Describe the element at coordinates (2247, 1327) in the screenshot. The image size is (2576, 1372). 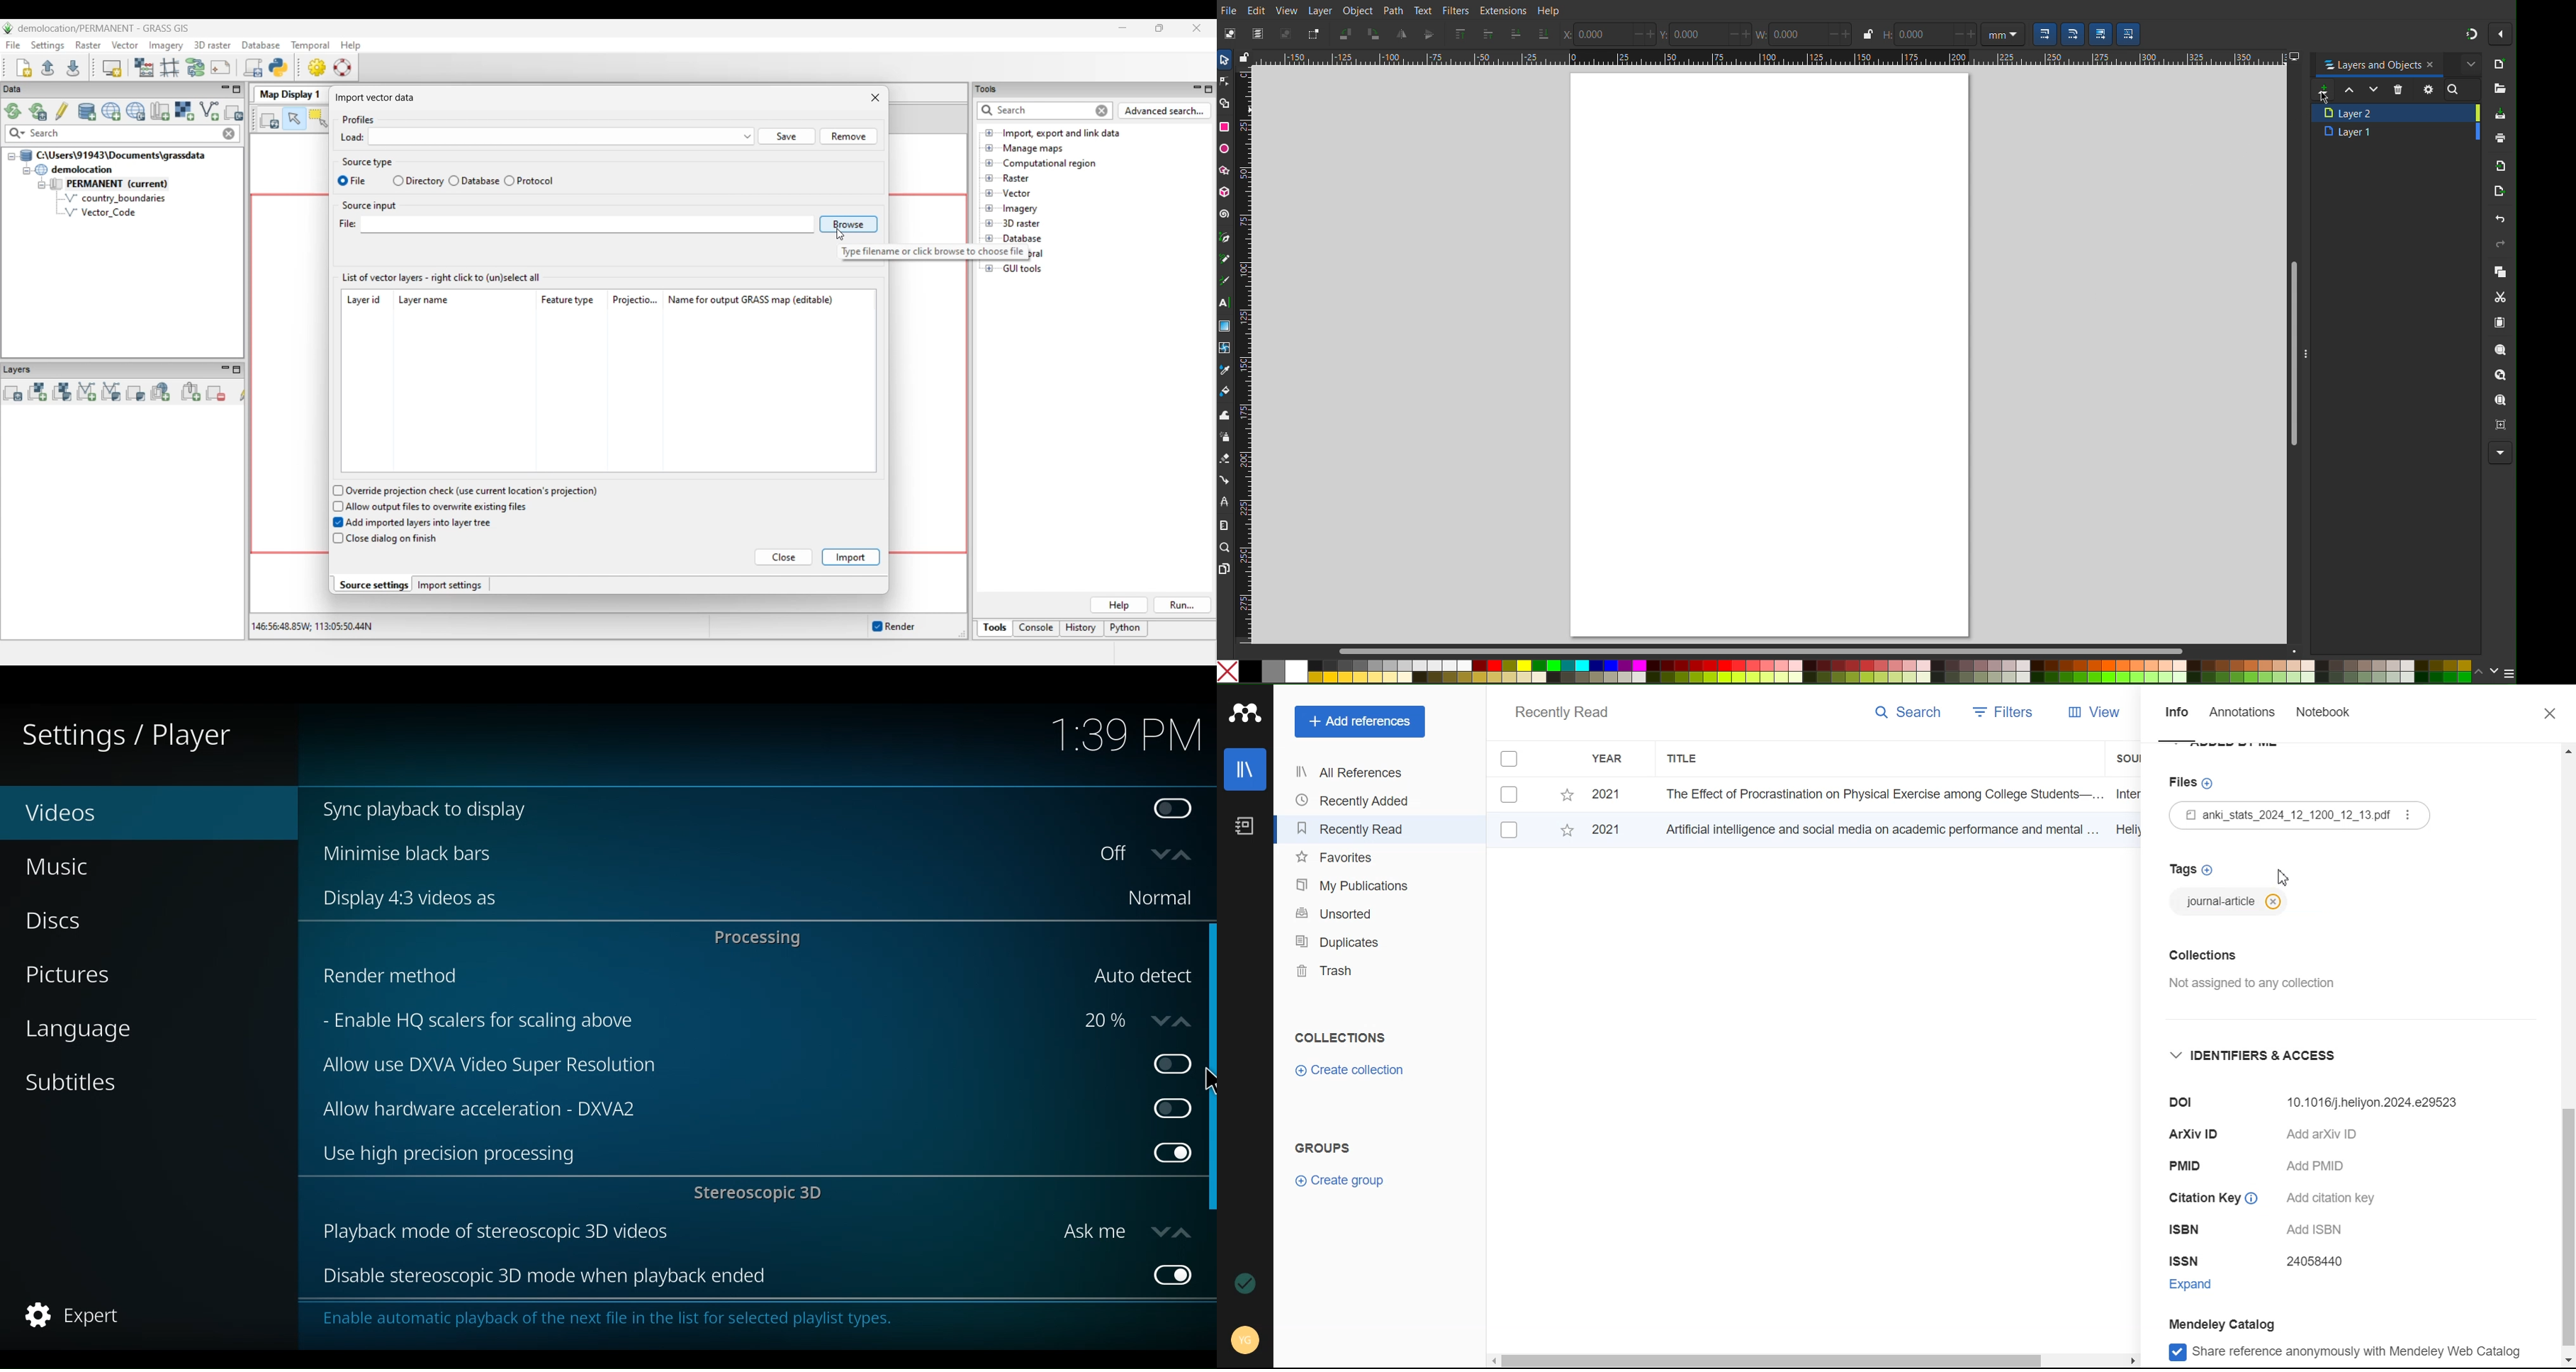
I see `Mendeley Catalog` at that location.